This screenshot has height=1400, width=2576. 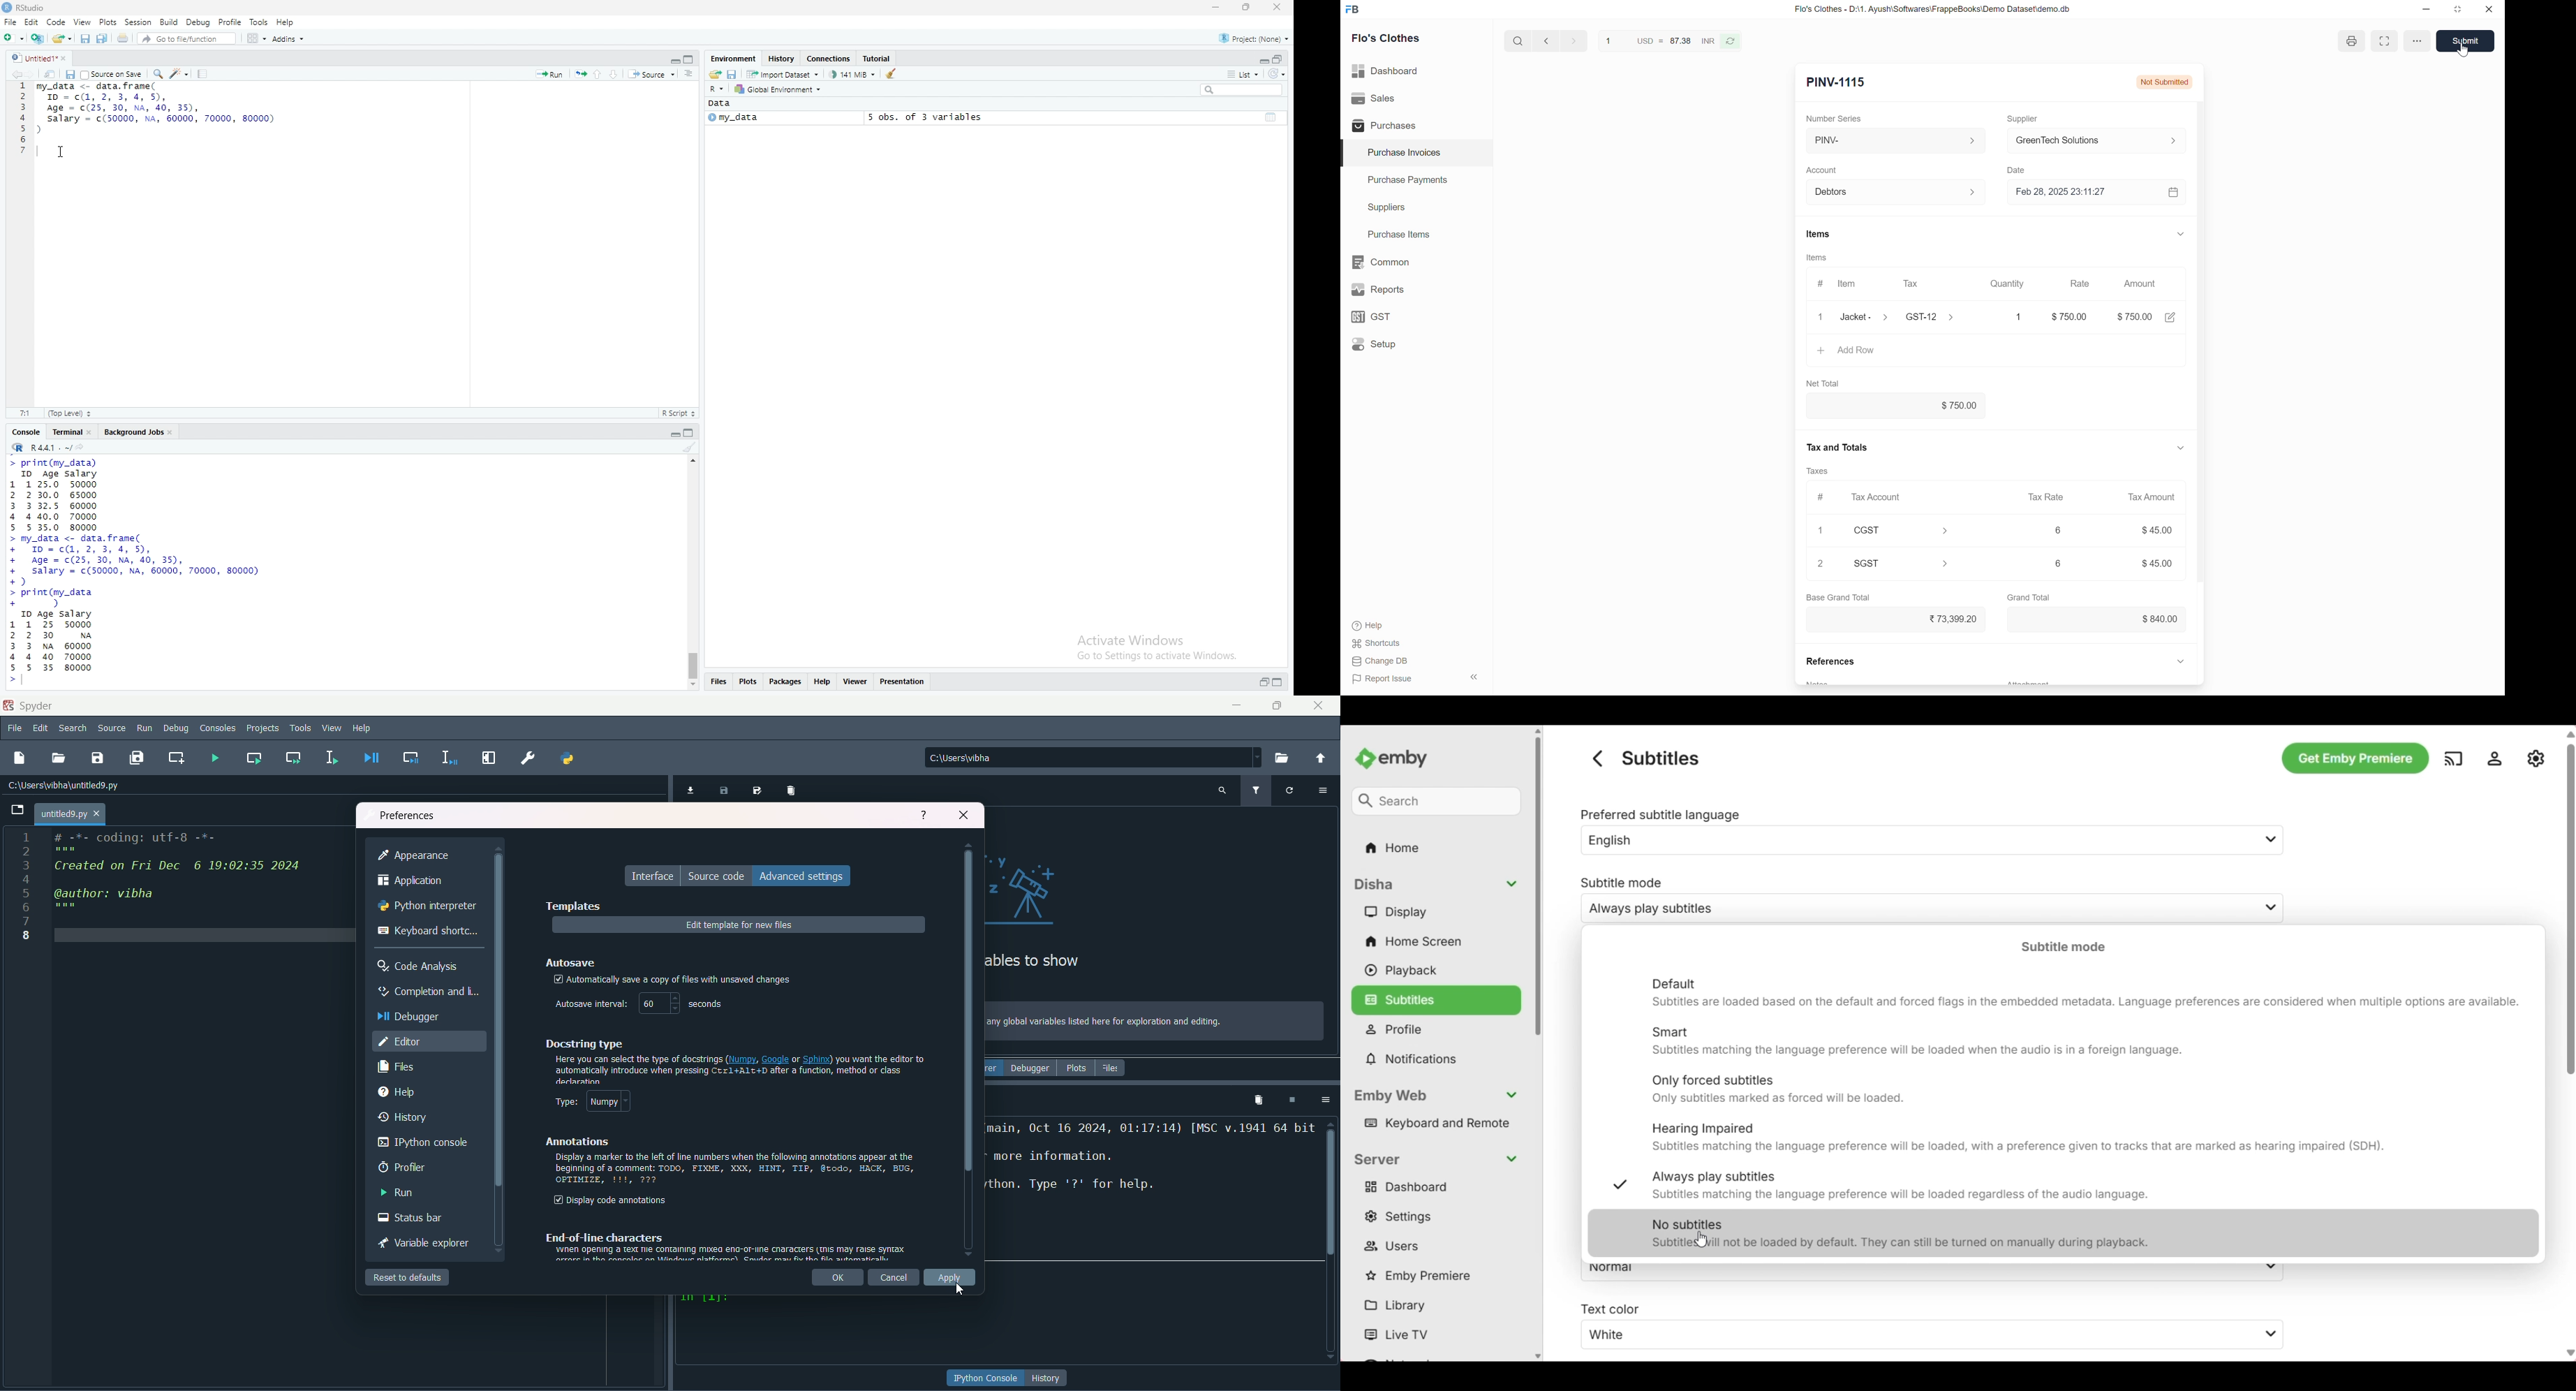 What do you see at coordinates (1289, 789) in the screenshot?
I see `refresh variable` at bounding box center [1289, 789].